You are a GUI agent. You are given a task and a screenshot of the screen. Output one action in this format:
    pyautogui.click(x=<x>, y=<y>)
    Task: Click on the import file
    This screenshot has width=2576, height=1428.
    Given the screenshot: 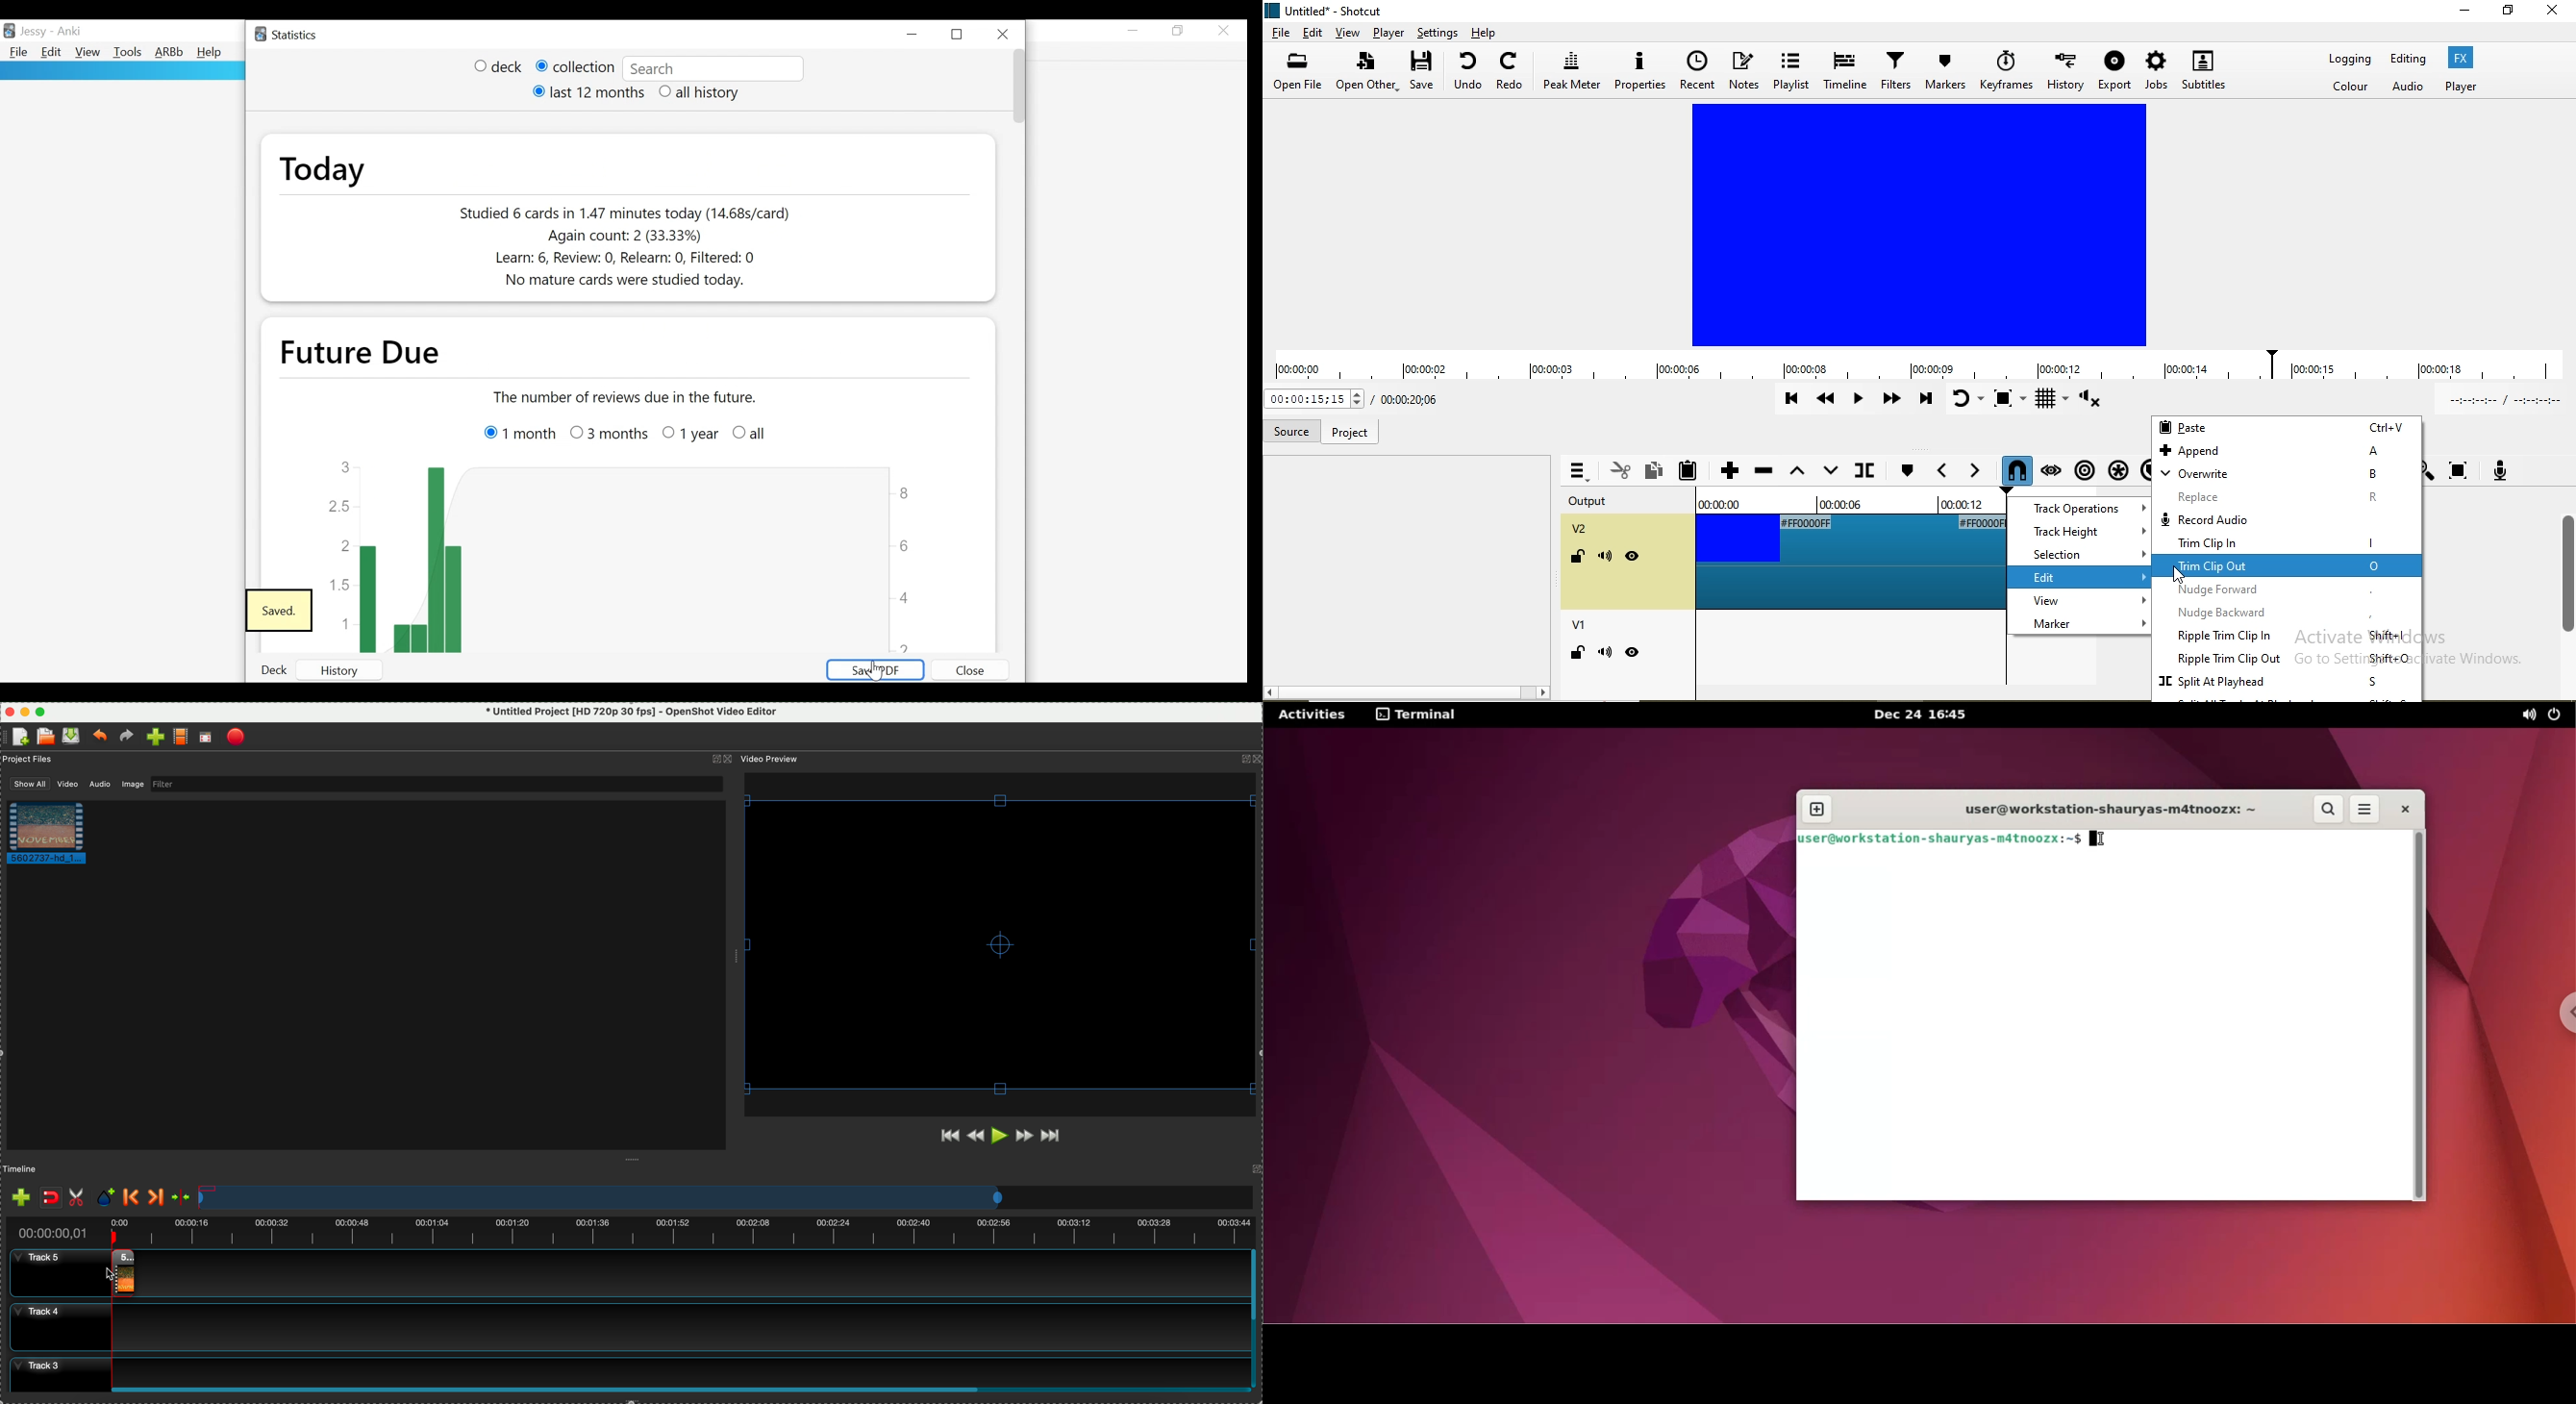 What is the action you would take?
    pyautogui.click(x=152, y=737)
    